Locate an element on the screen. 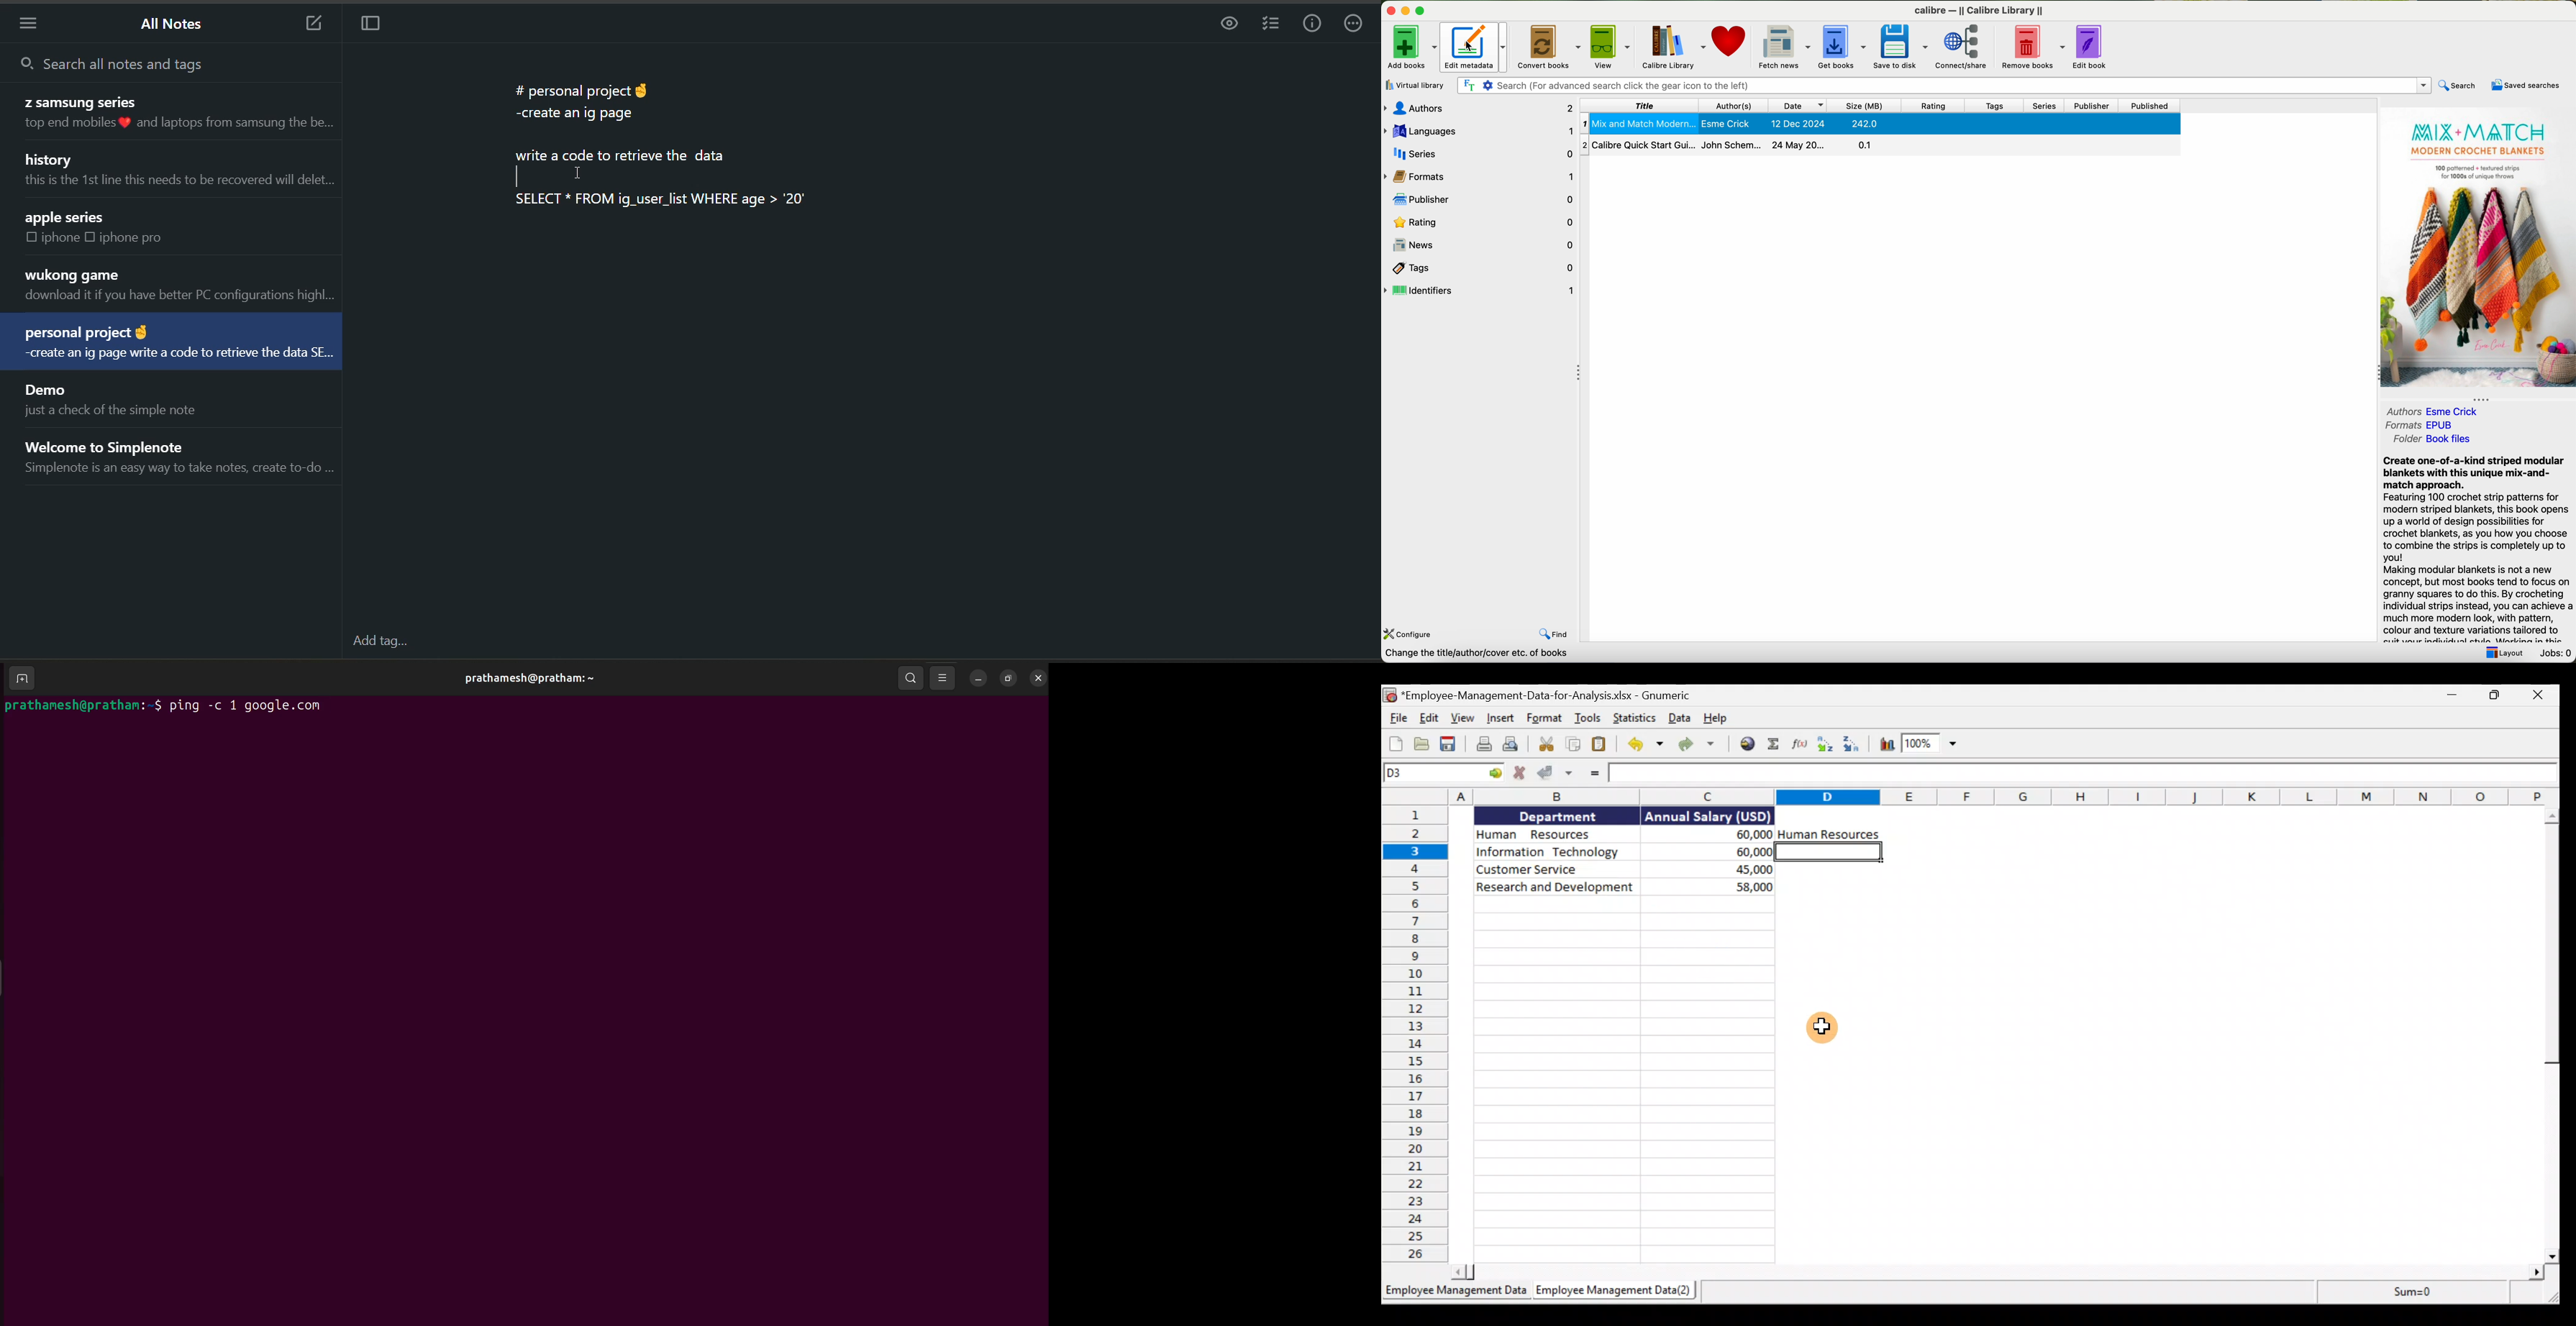 The width and height of the screenshot is (2576, 1344). Copy the selection is located at coordinates (1574, 744).